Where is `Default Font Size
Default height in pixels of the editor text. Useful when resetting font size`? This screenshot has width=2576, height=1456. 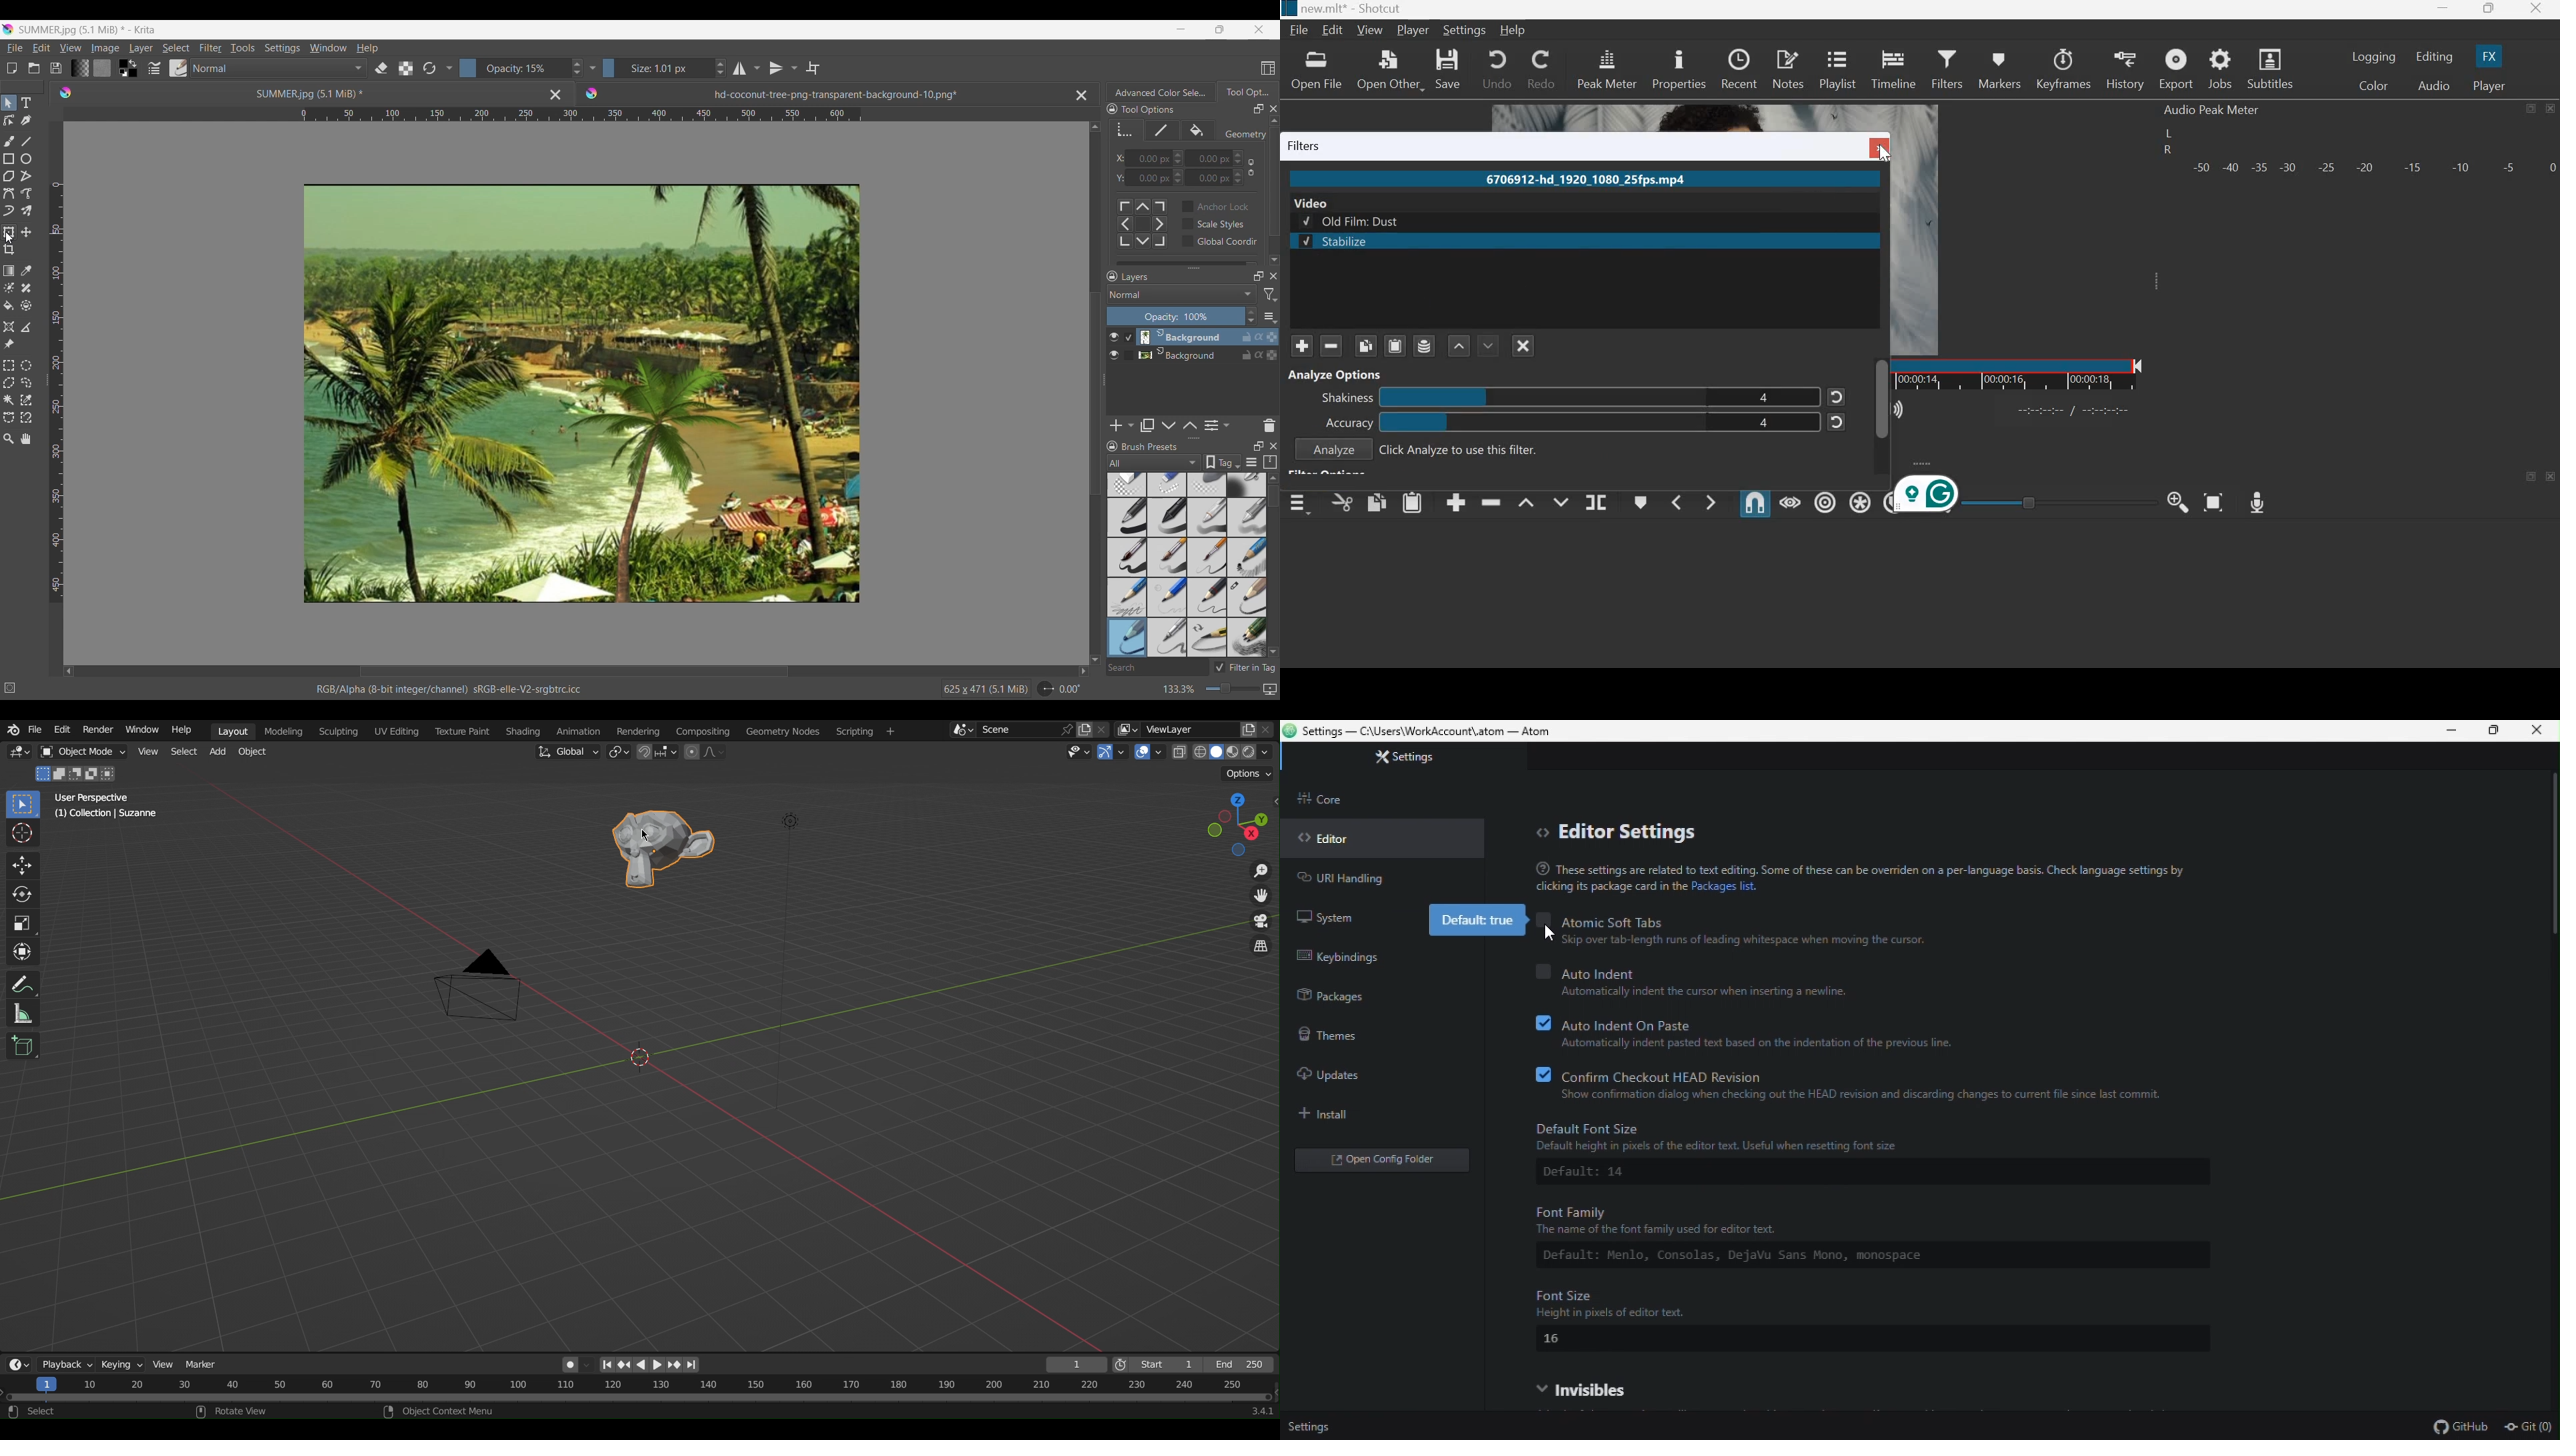 Default Font Size
Default height in pixels of the editor text. Useful when resetting font size is located at coordinates (1744, 1136).